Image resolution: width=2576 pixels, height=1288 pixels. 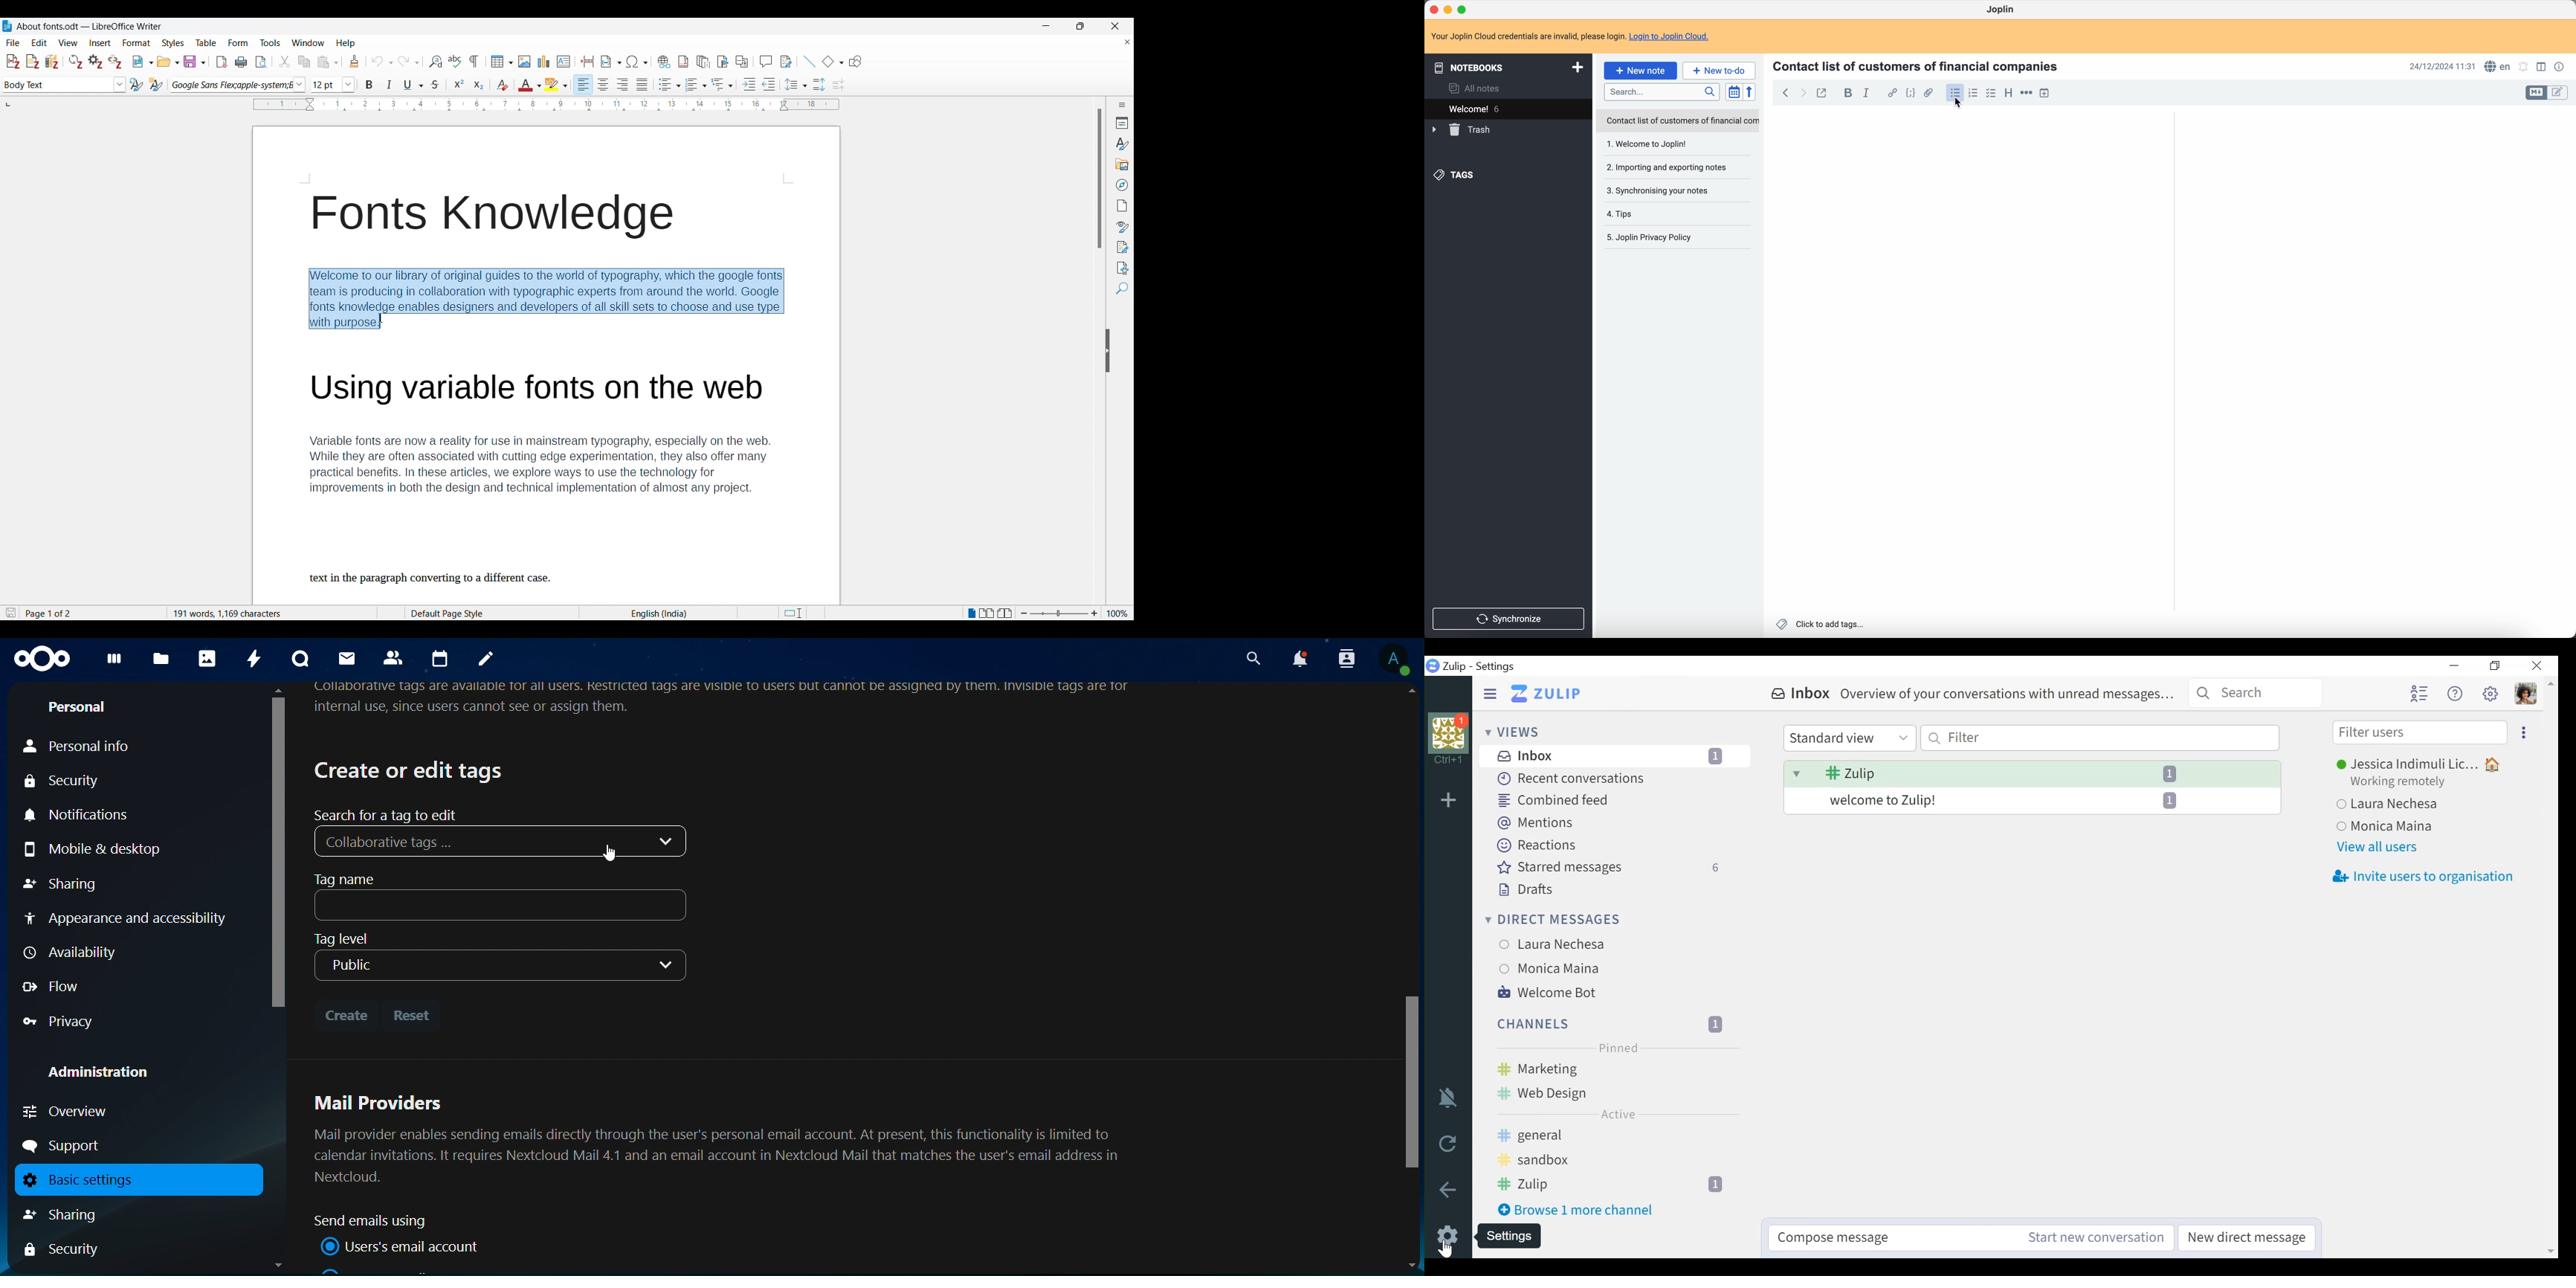 What do you see at coordinates (1975, 93) in the screenshot?
I see `numbered list` at bounding box center [1975, 93].